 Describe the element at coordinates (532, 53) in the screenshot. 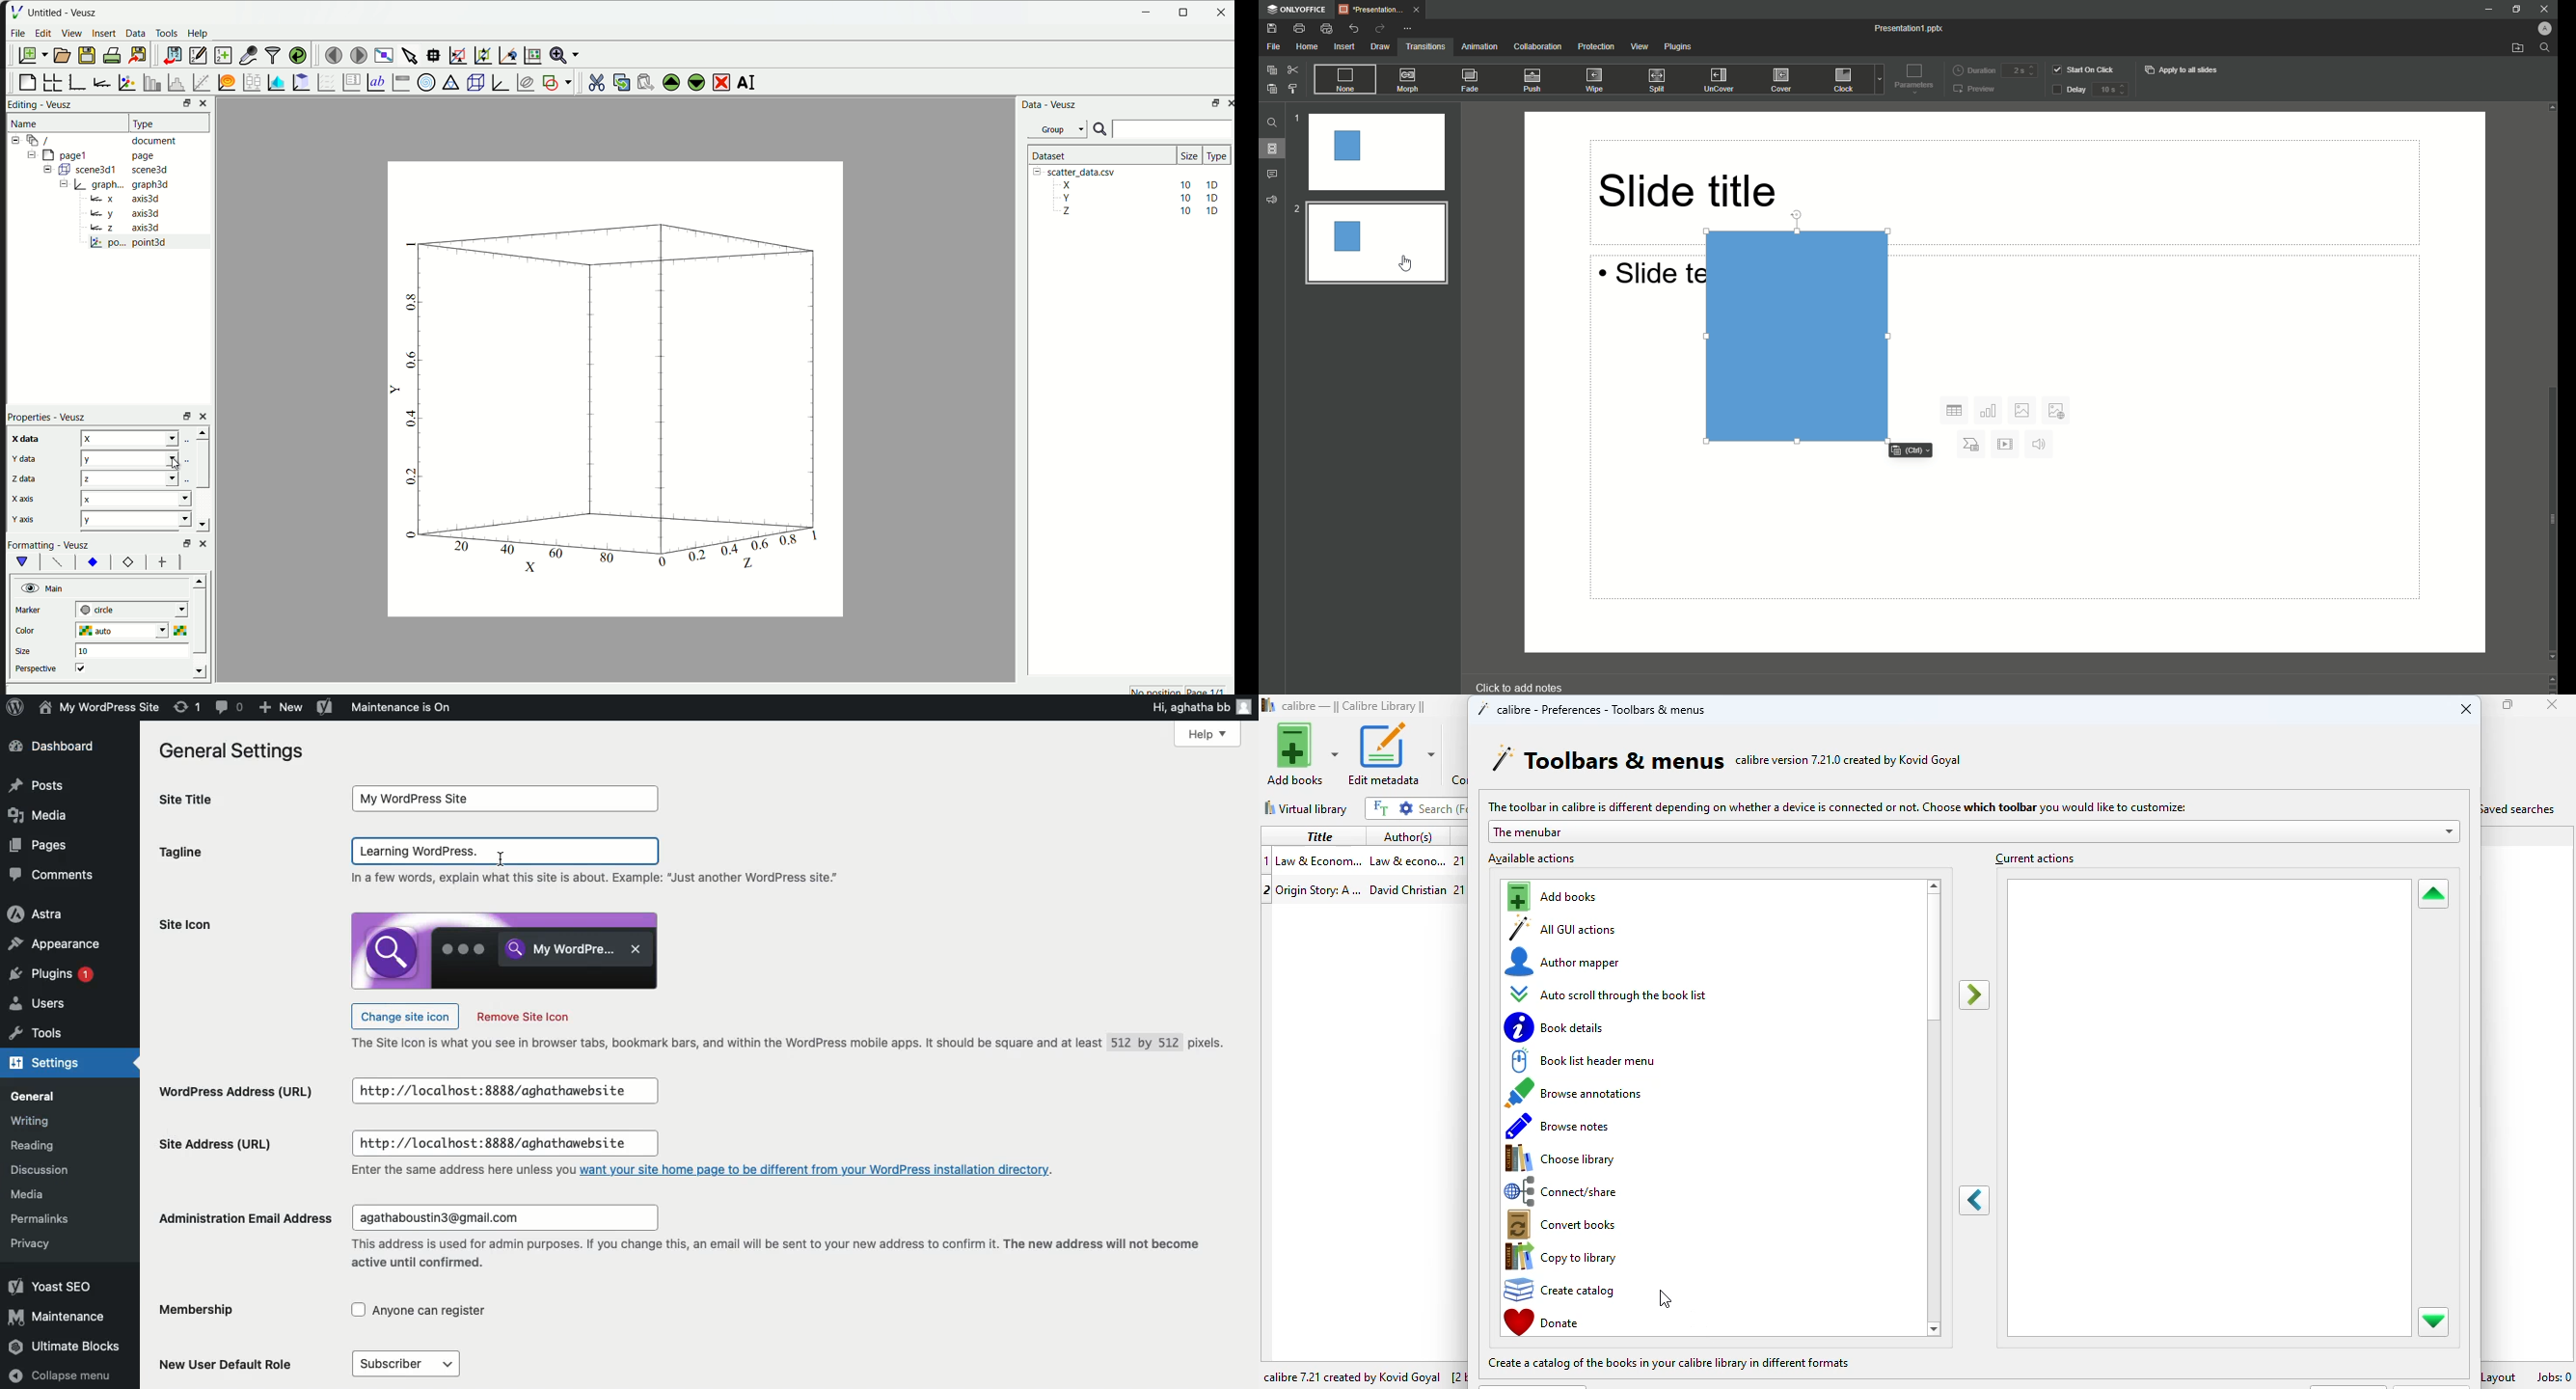

I see `Reset graph axes` at that location.